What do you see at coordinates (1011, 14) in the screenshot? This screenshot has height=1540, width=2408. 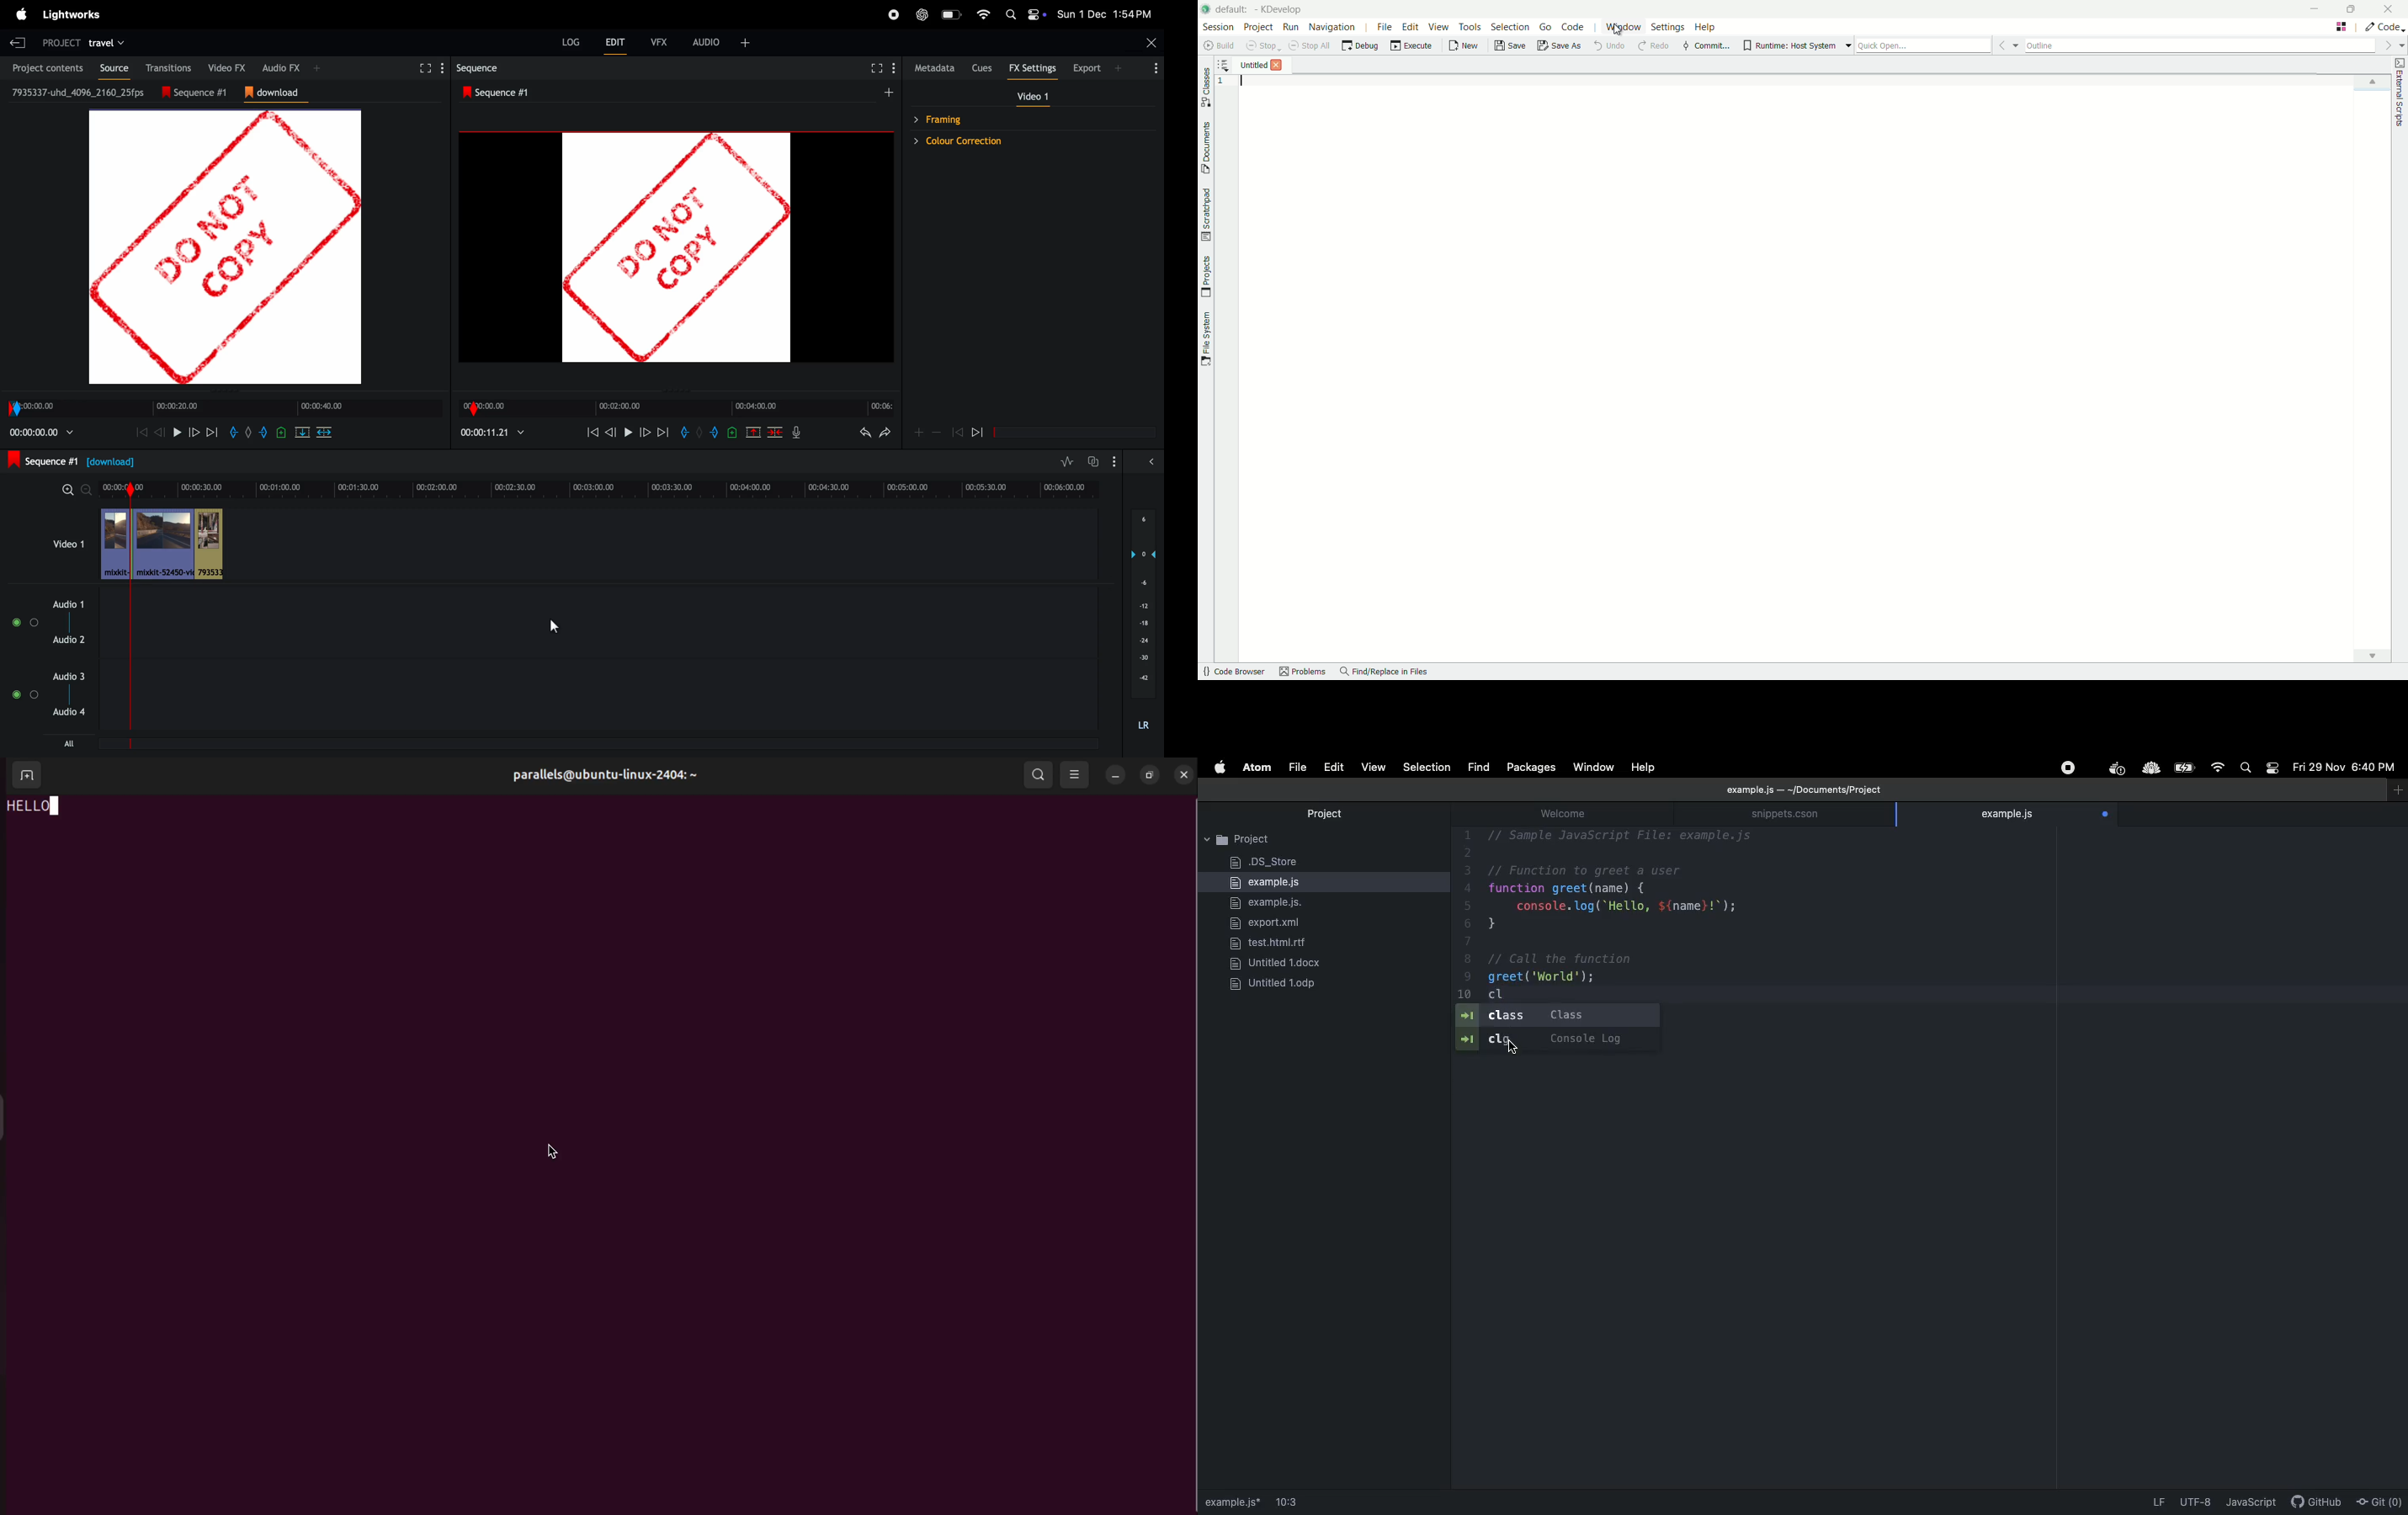 I see `Search` at bounding box center [1011, 14].